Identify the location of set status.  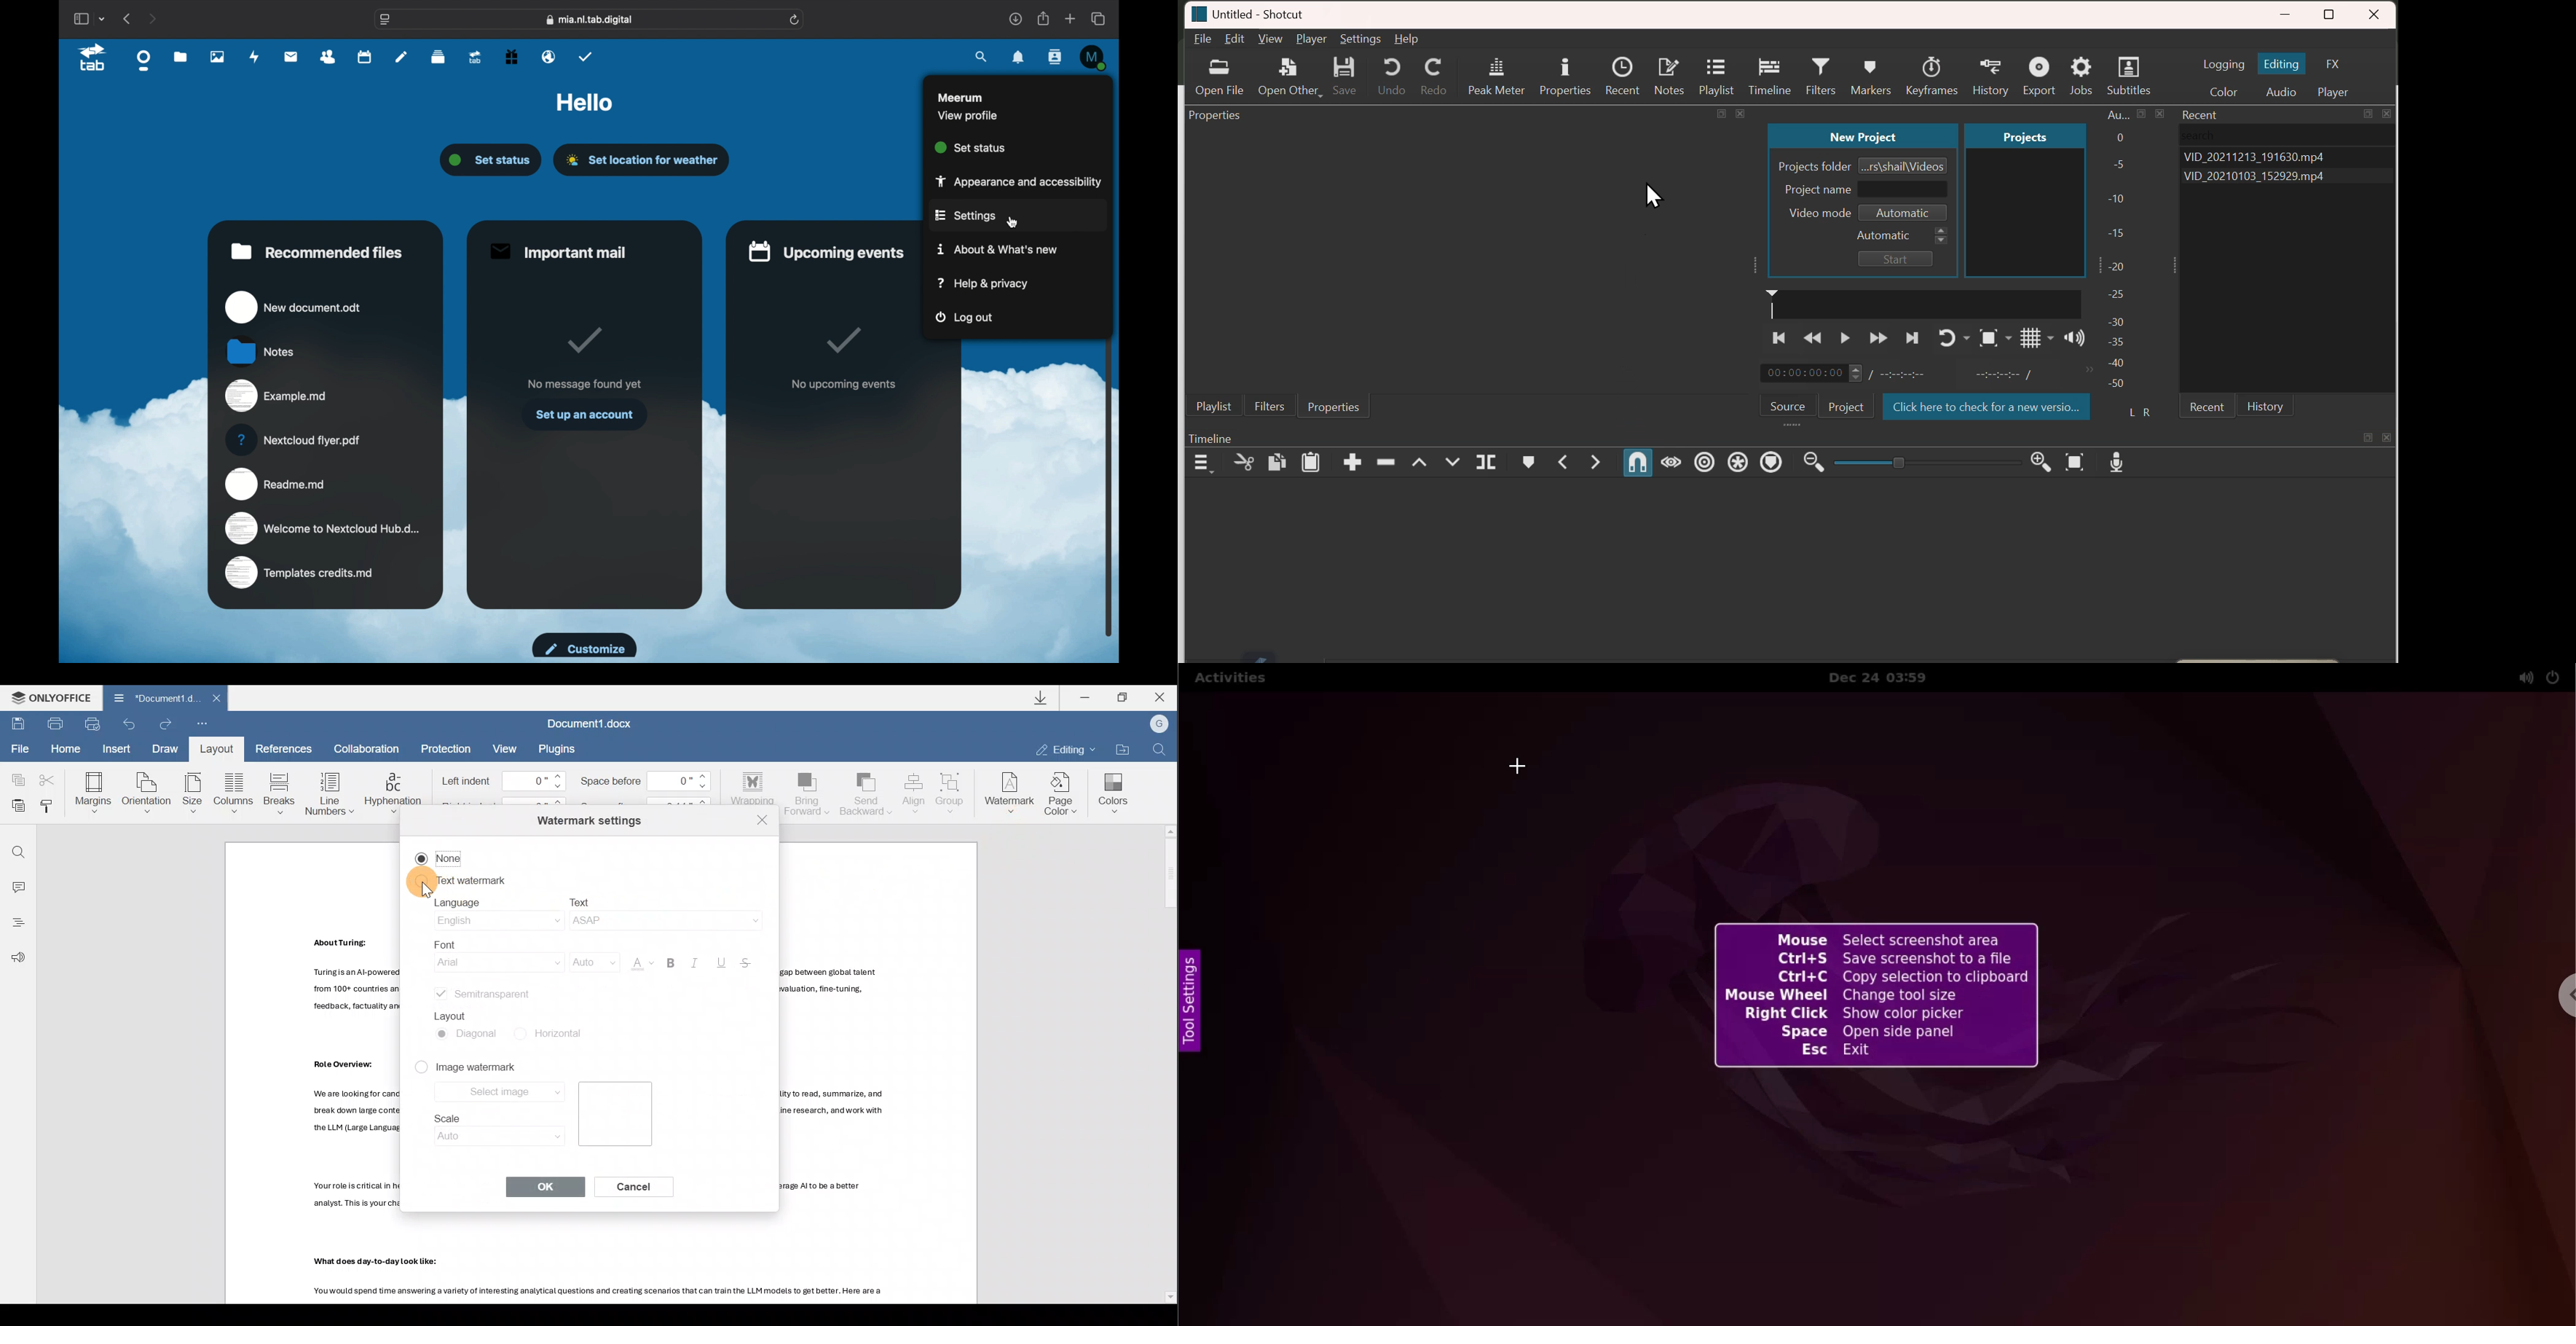
(971, 149).